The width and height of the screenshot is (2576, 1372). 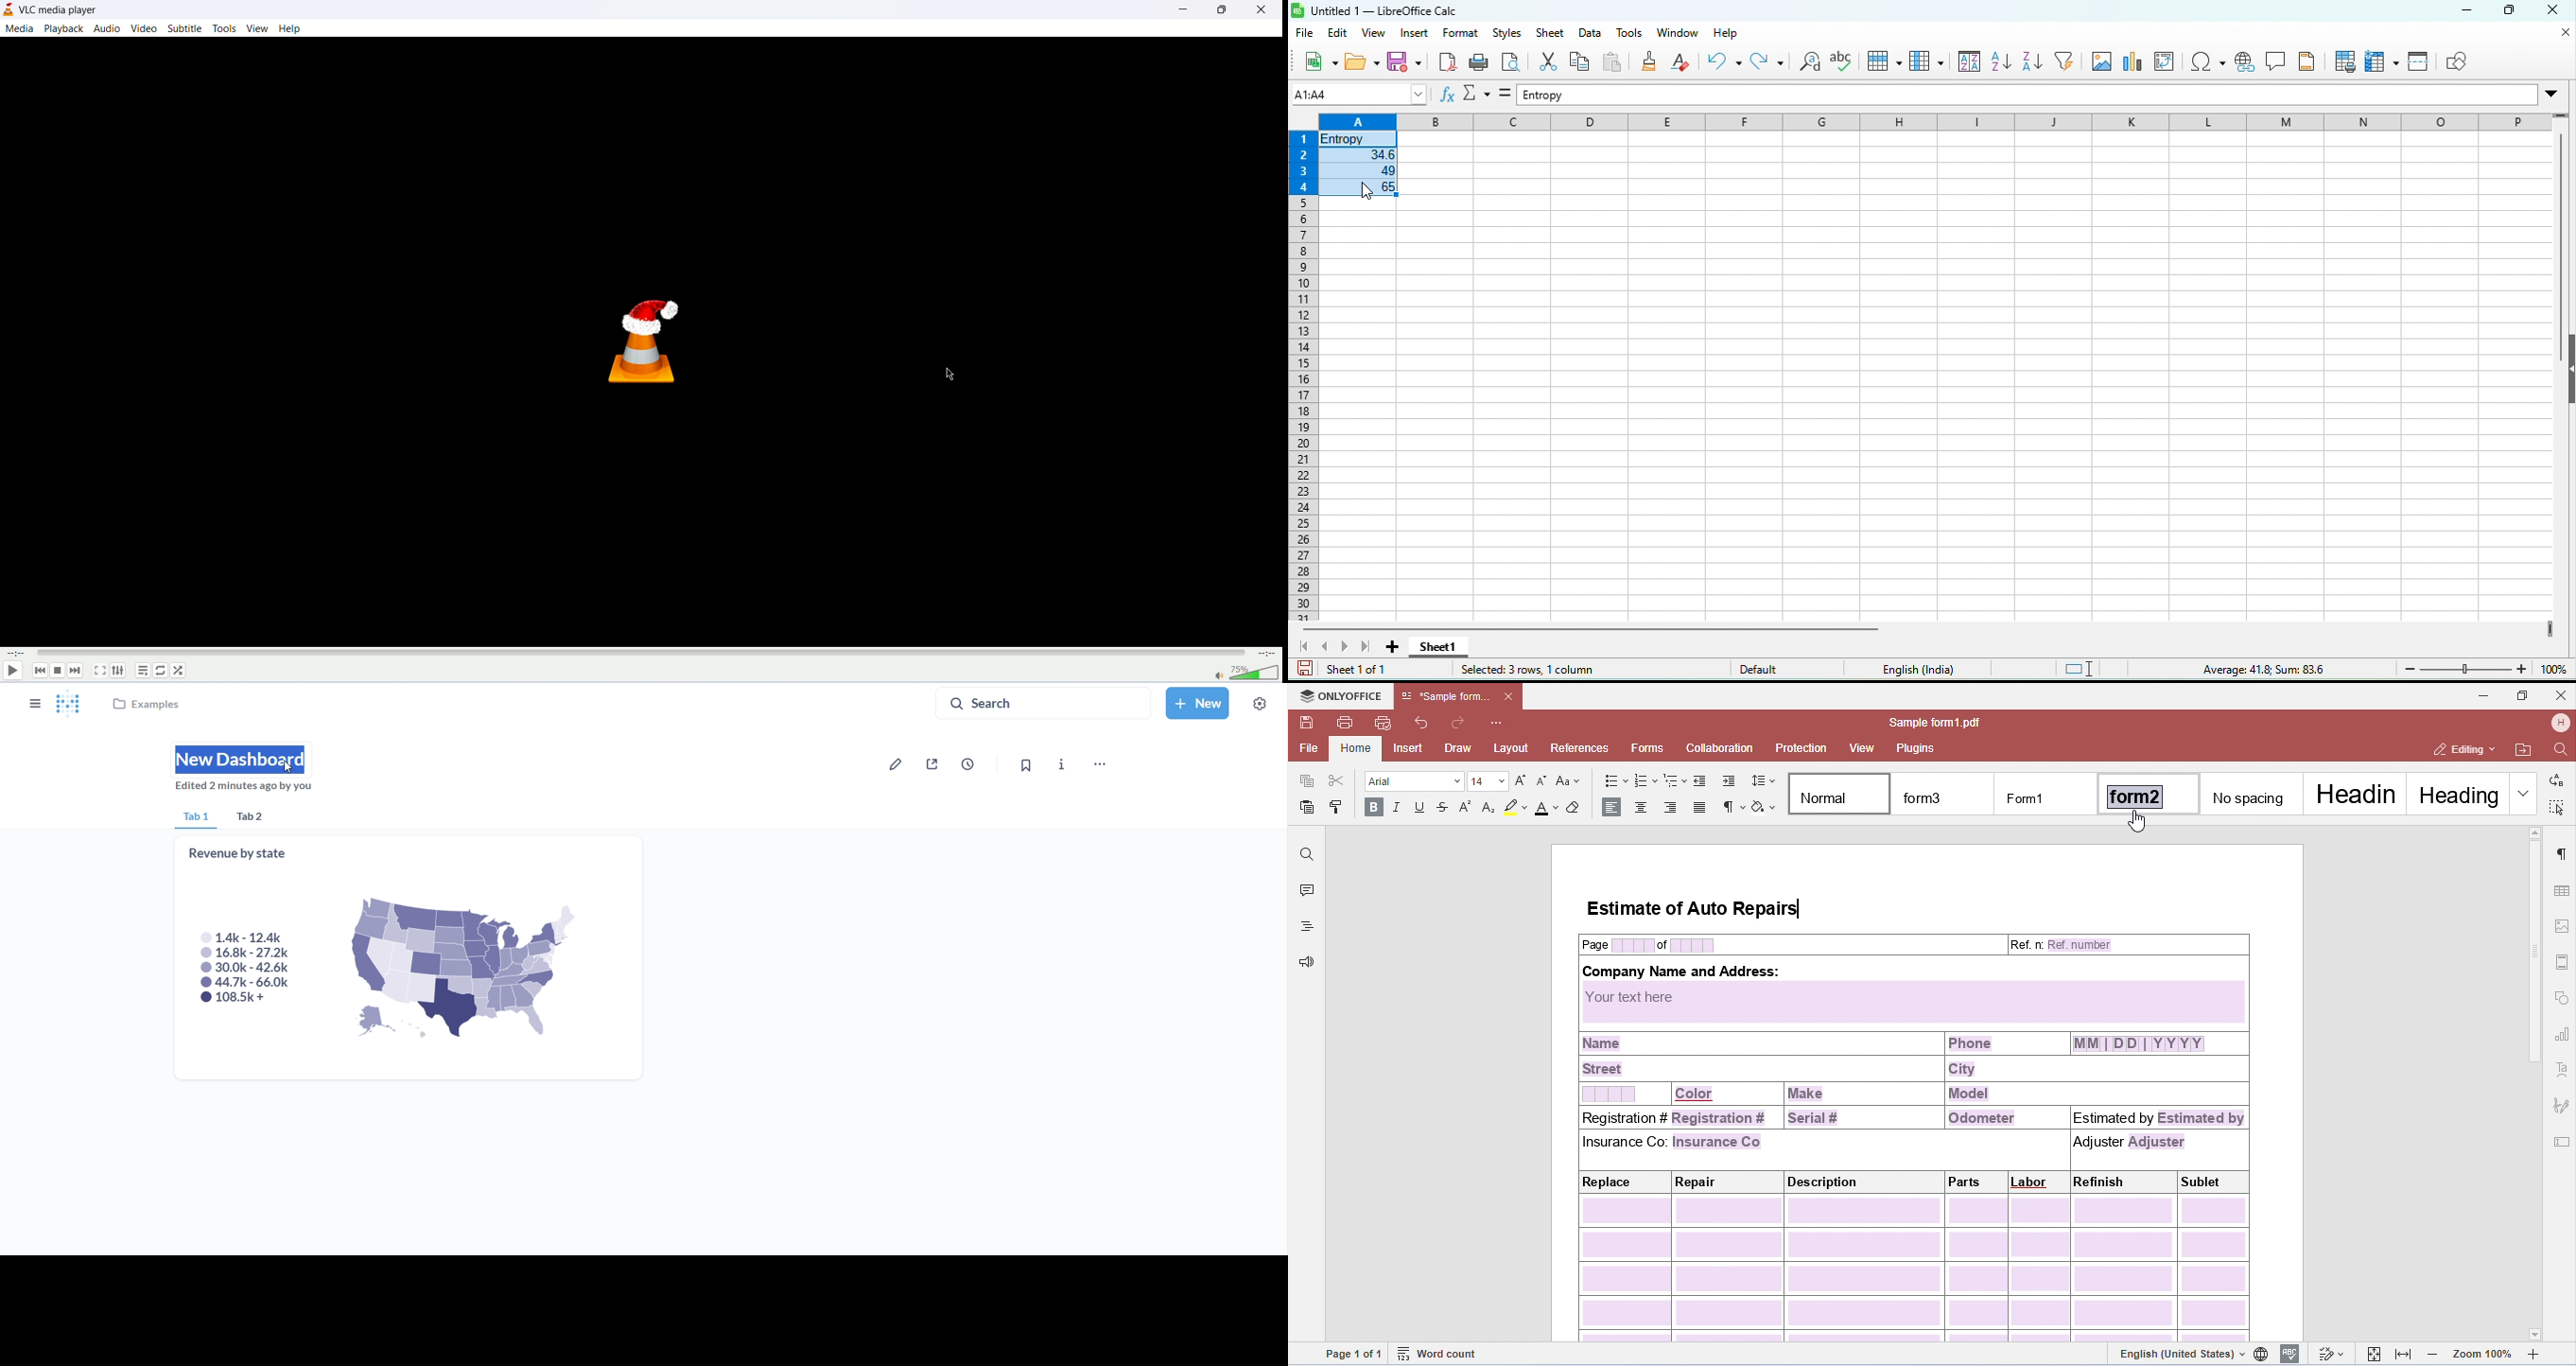 I want to click on progress bar, so click(x=645, y=653).